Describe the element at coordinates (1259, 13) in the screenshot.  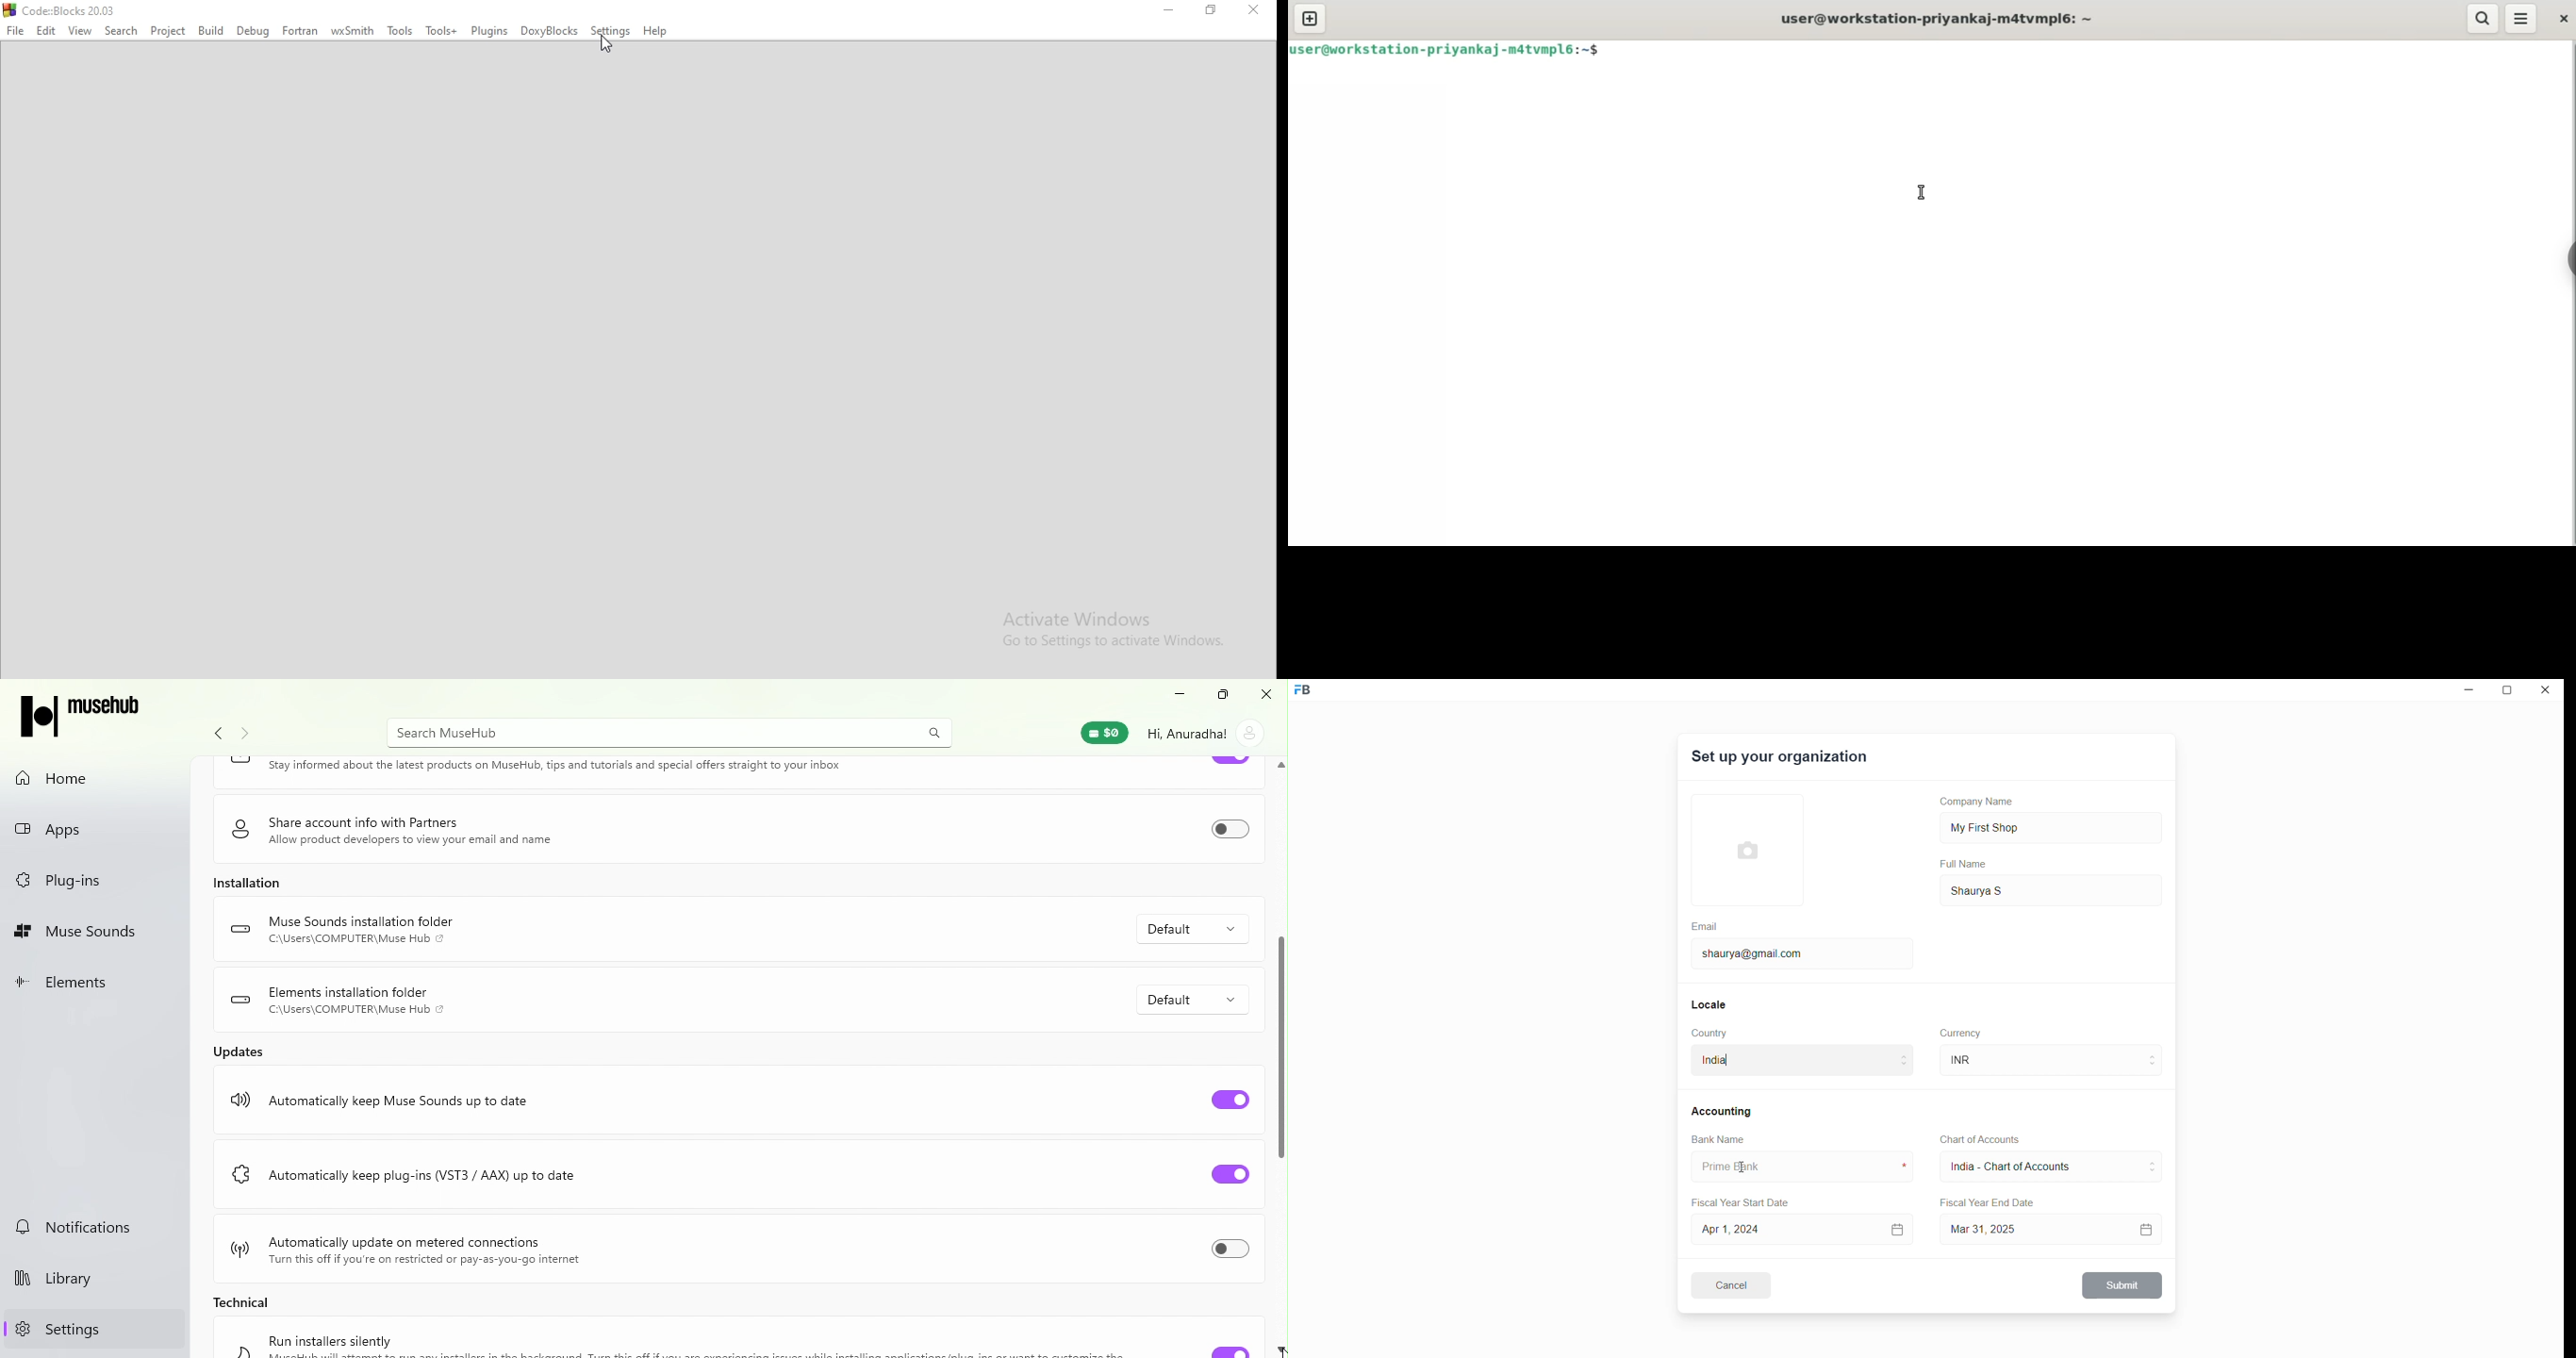
I see `close` at that location.